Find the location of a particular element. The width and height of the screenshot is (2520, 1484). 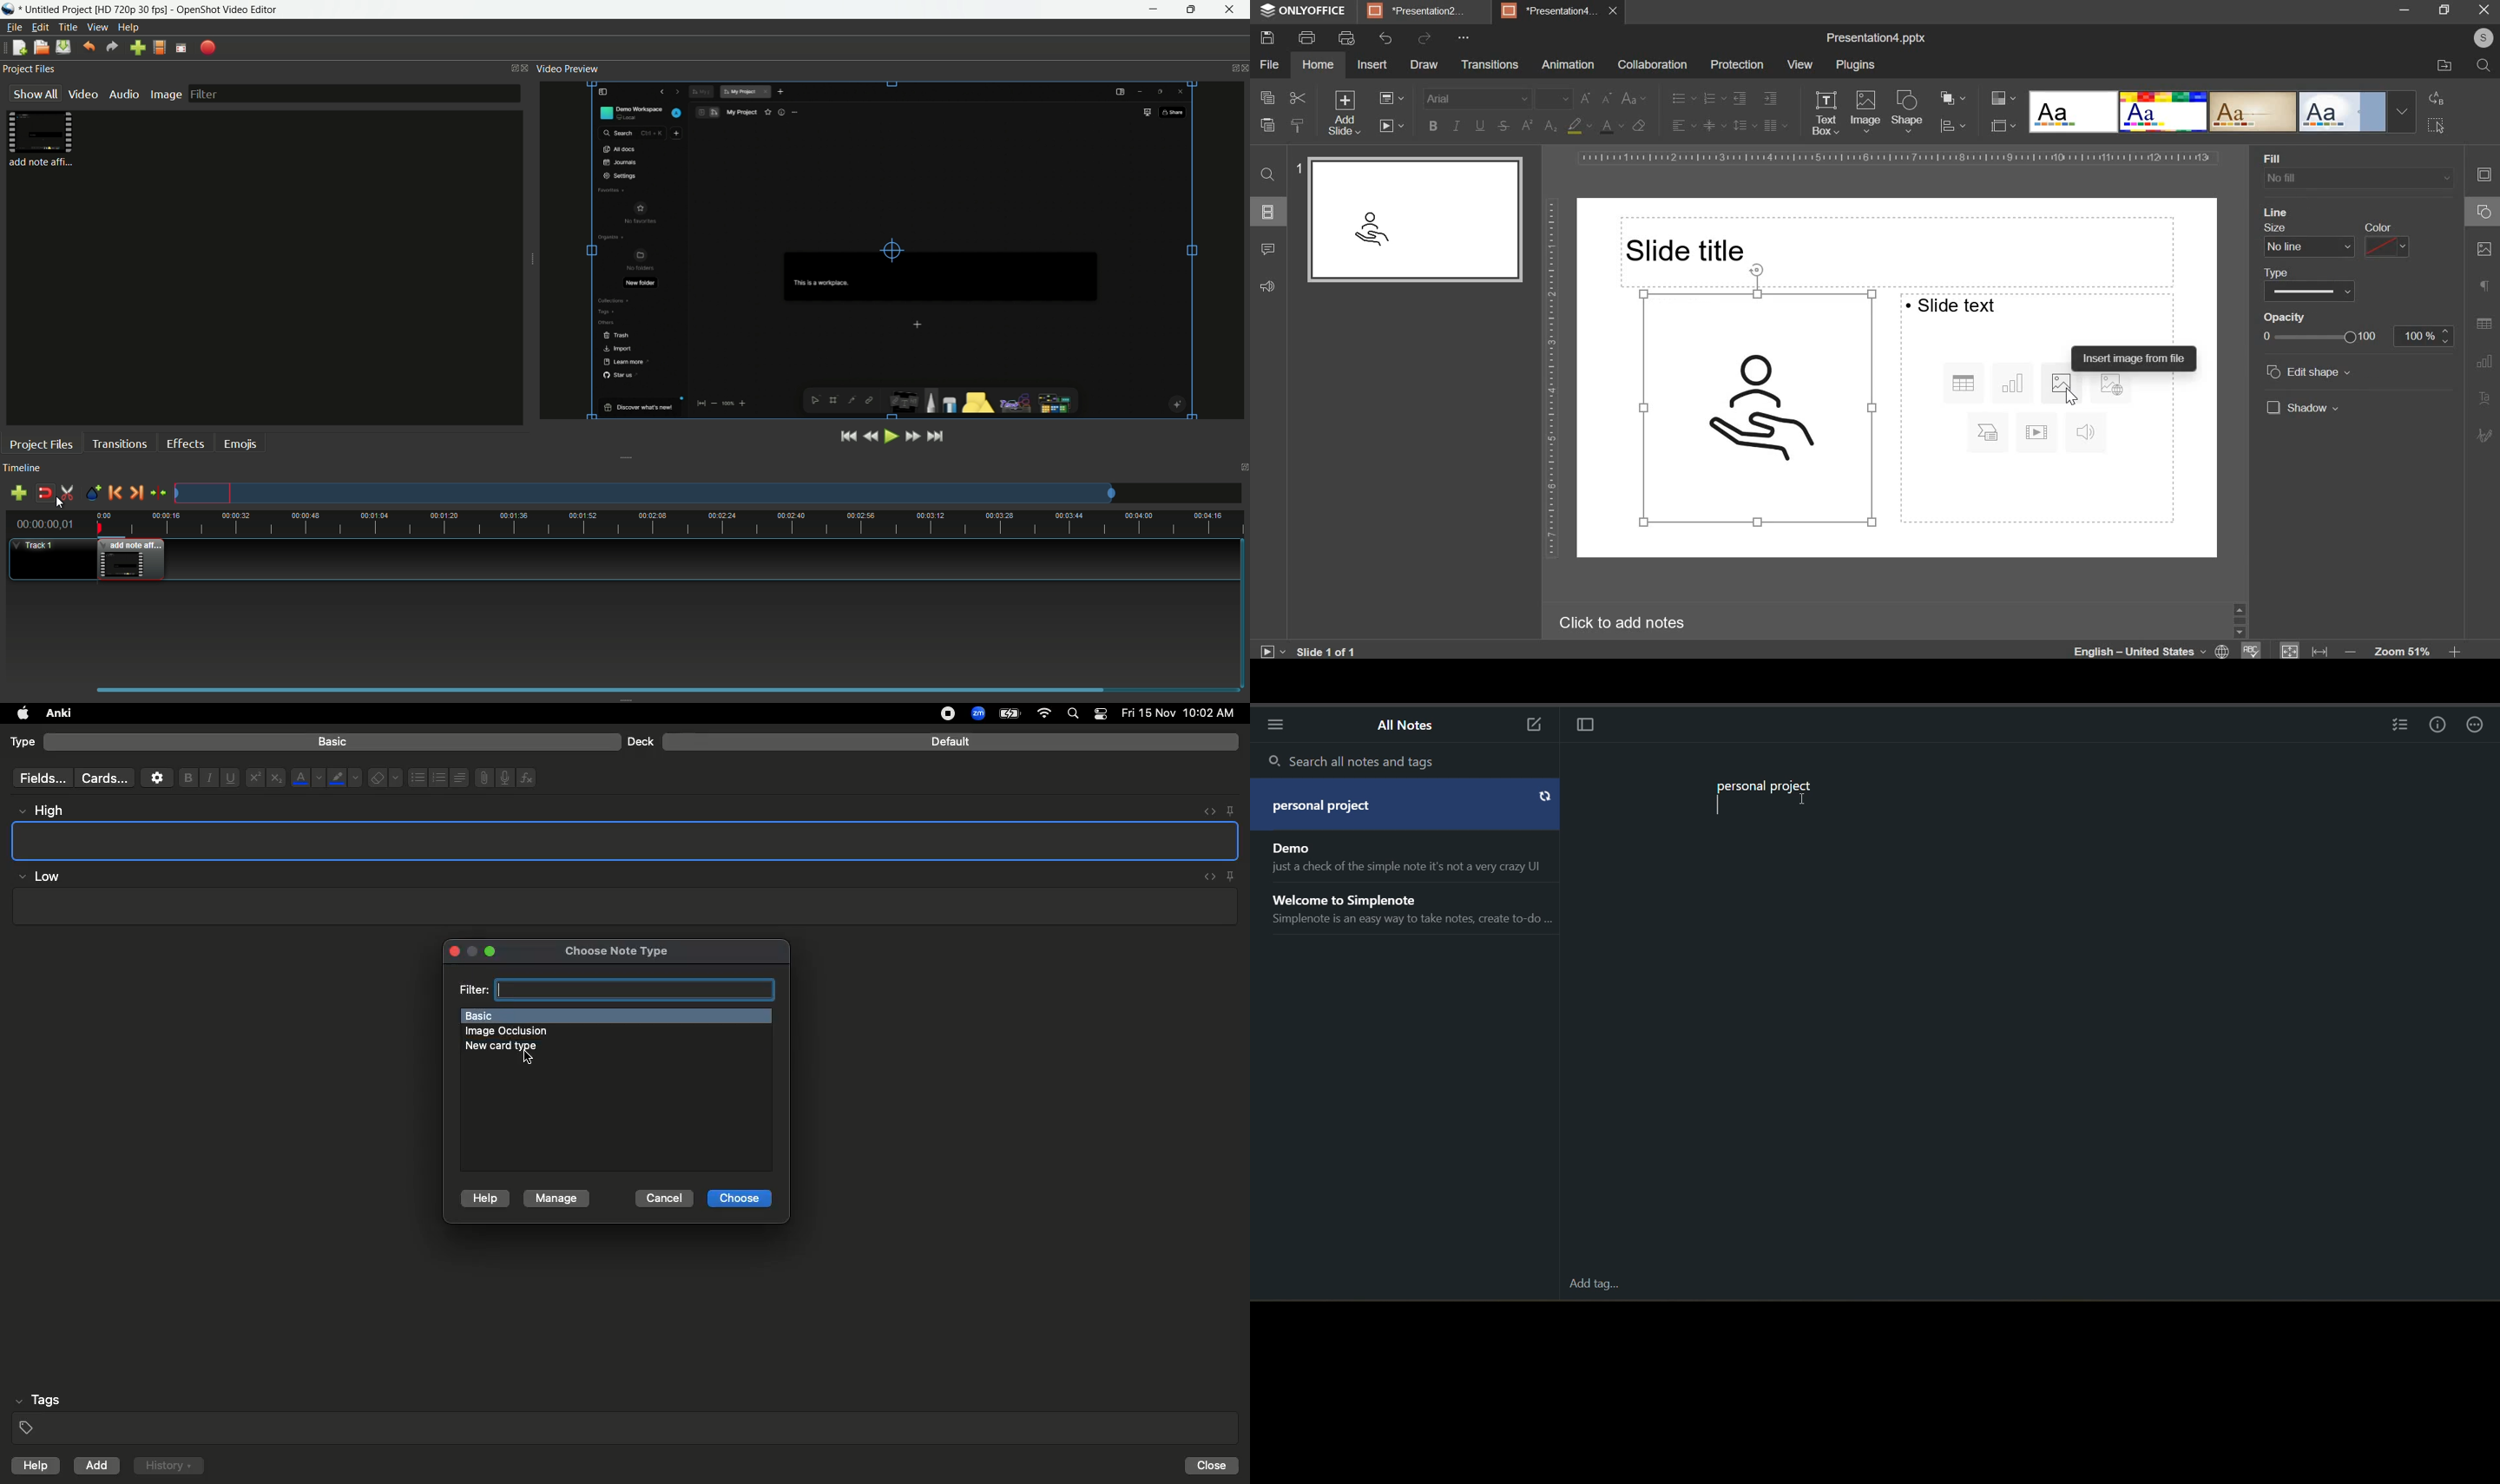

cursor is located at coordinates (524, 1059).